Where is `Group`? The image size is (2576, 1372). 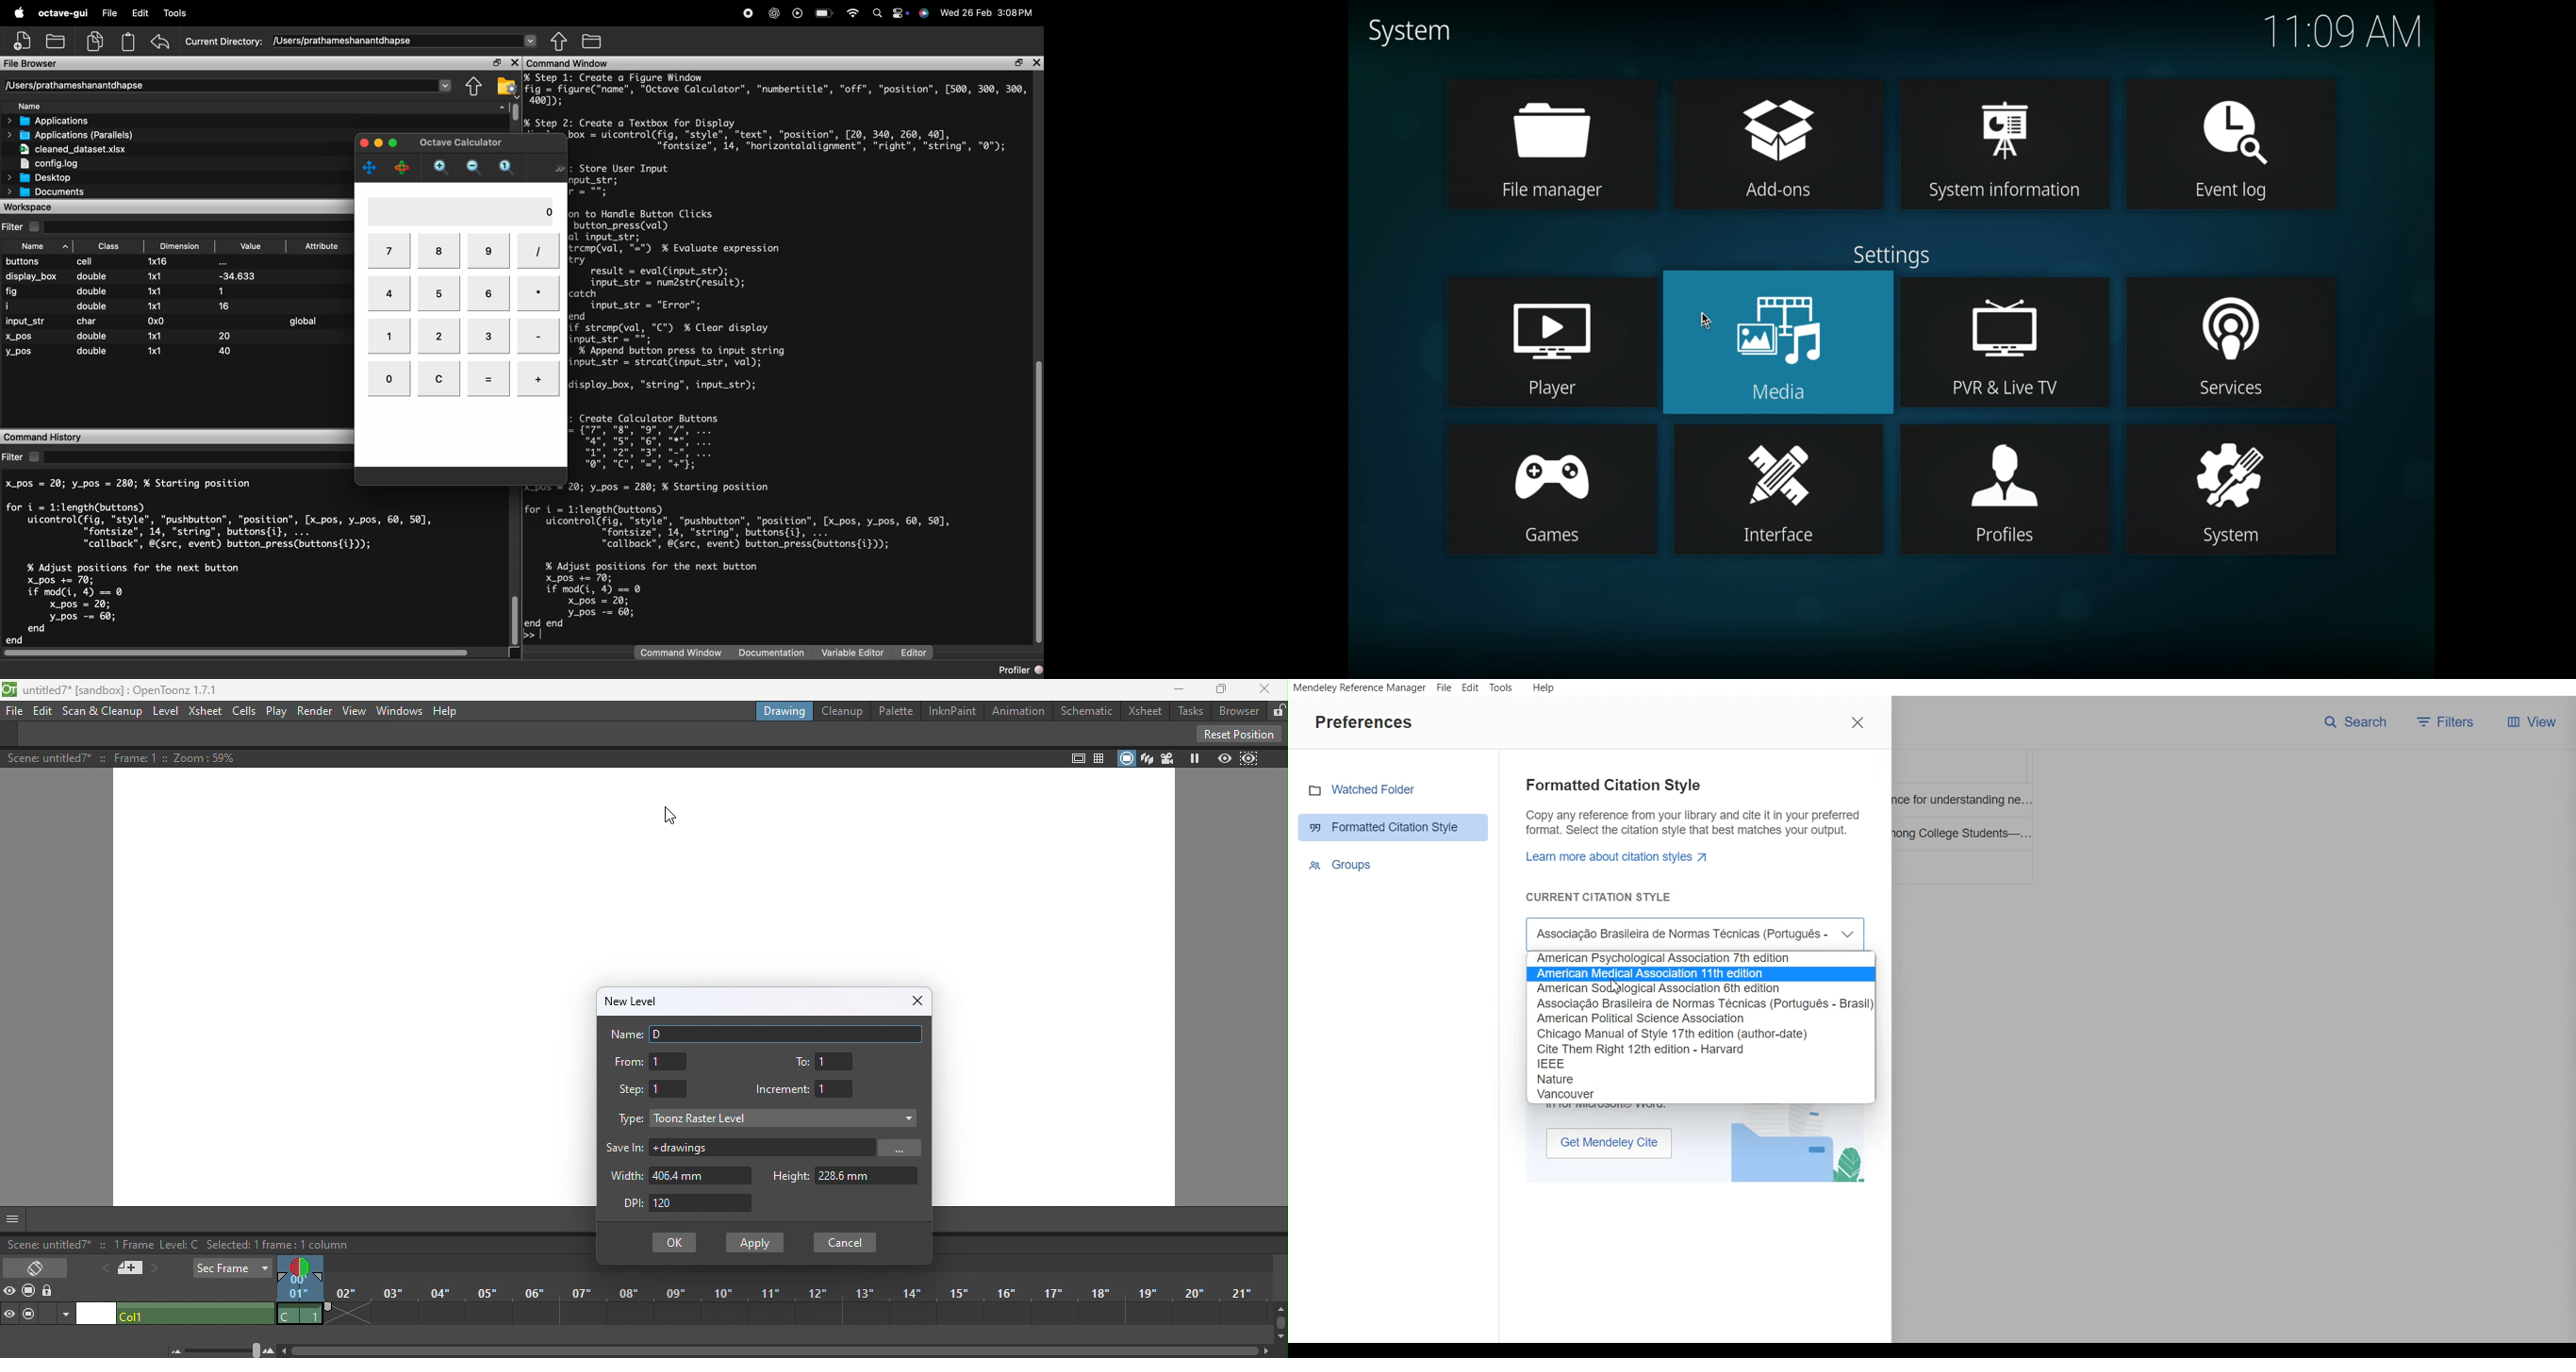 Group is located at coordinates (1395, 864).